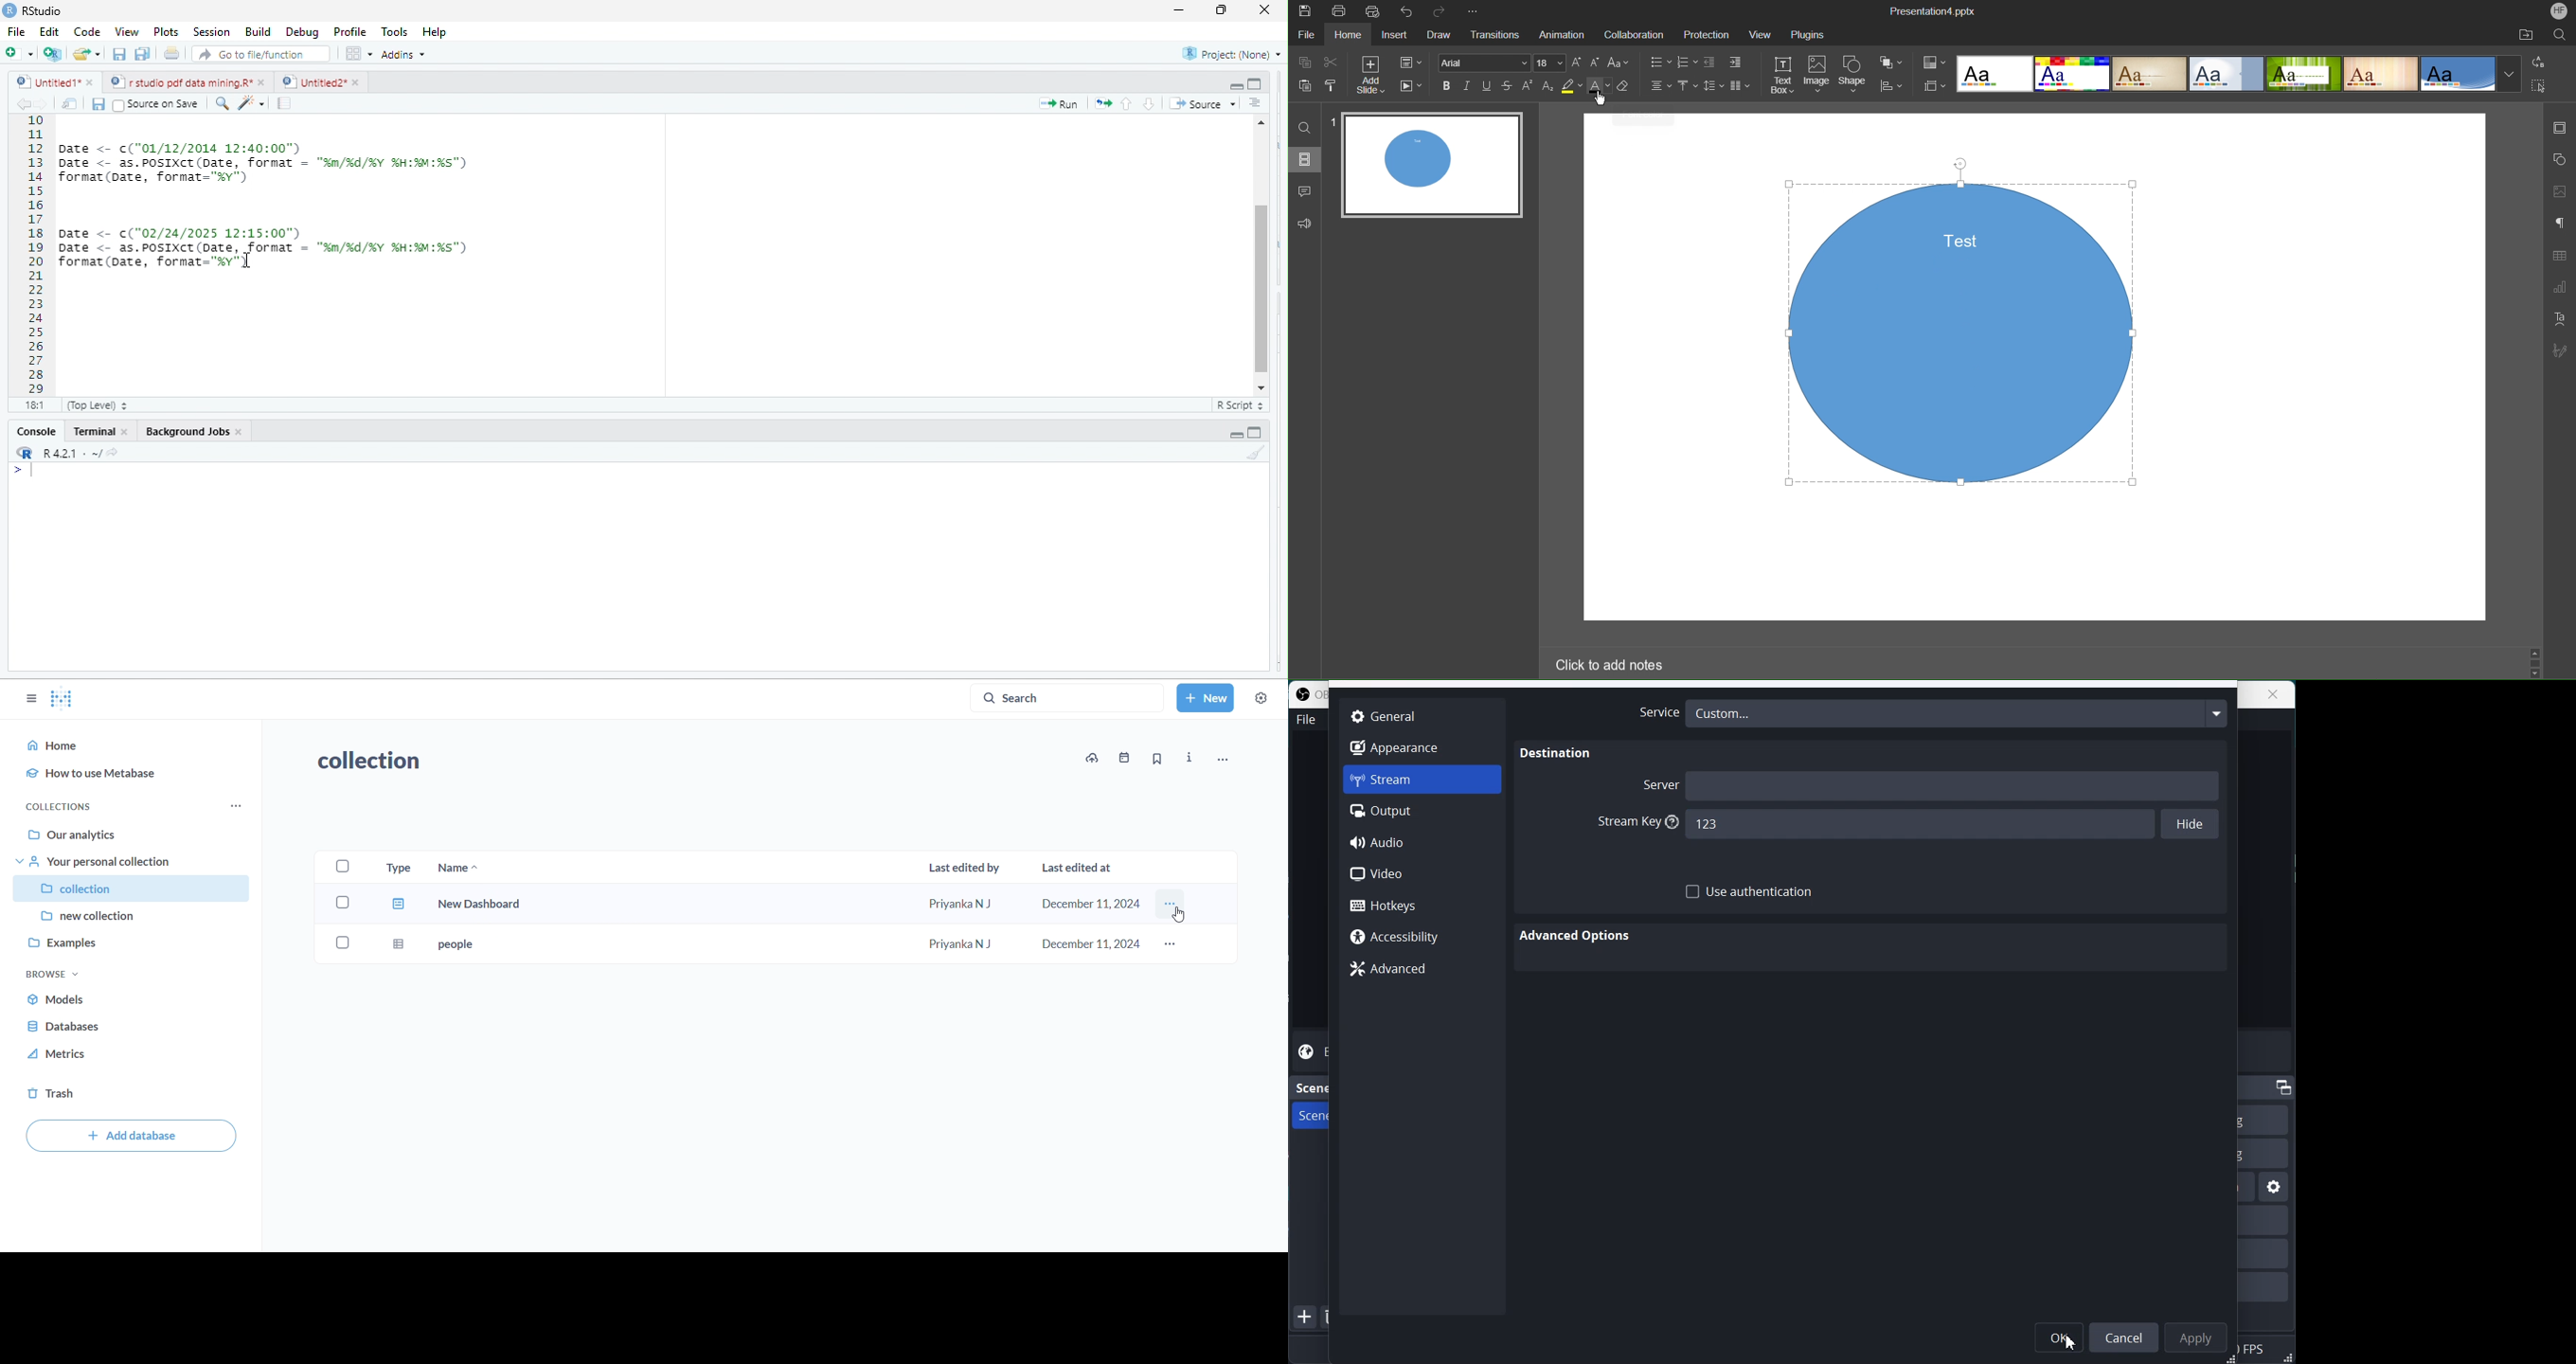  Describe the element at coordinates (1560, 34) in the screenshot. I see `Animation` at that location.